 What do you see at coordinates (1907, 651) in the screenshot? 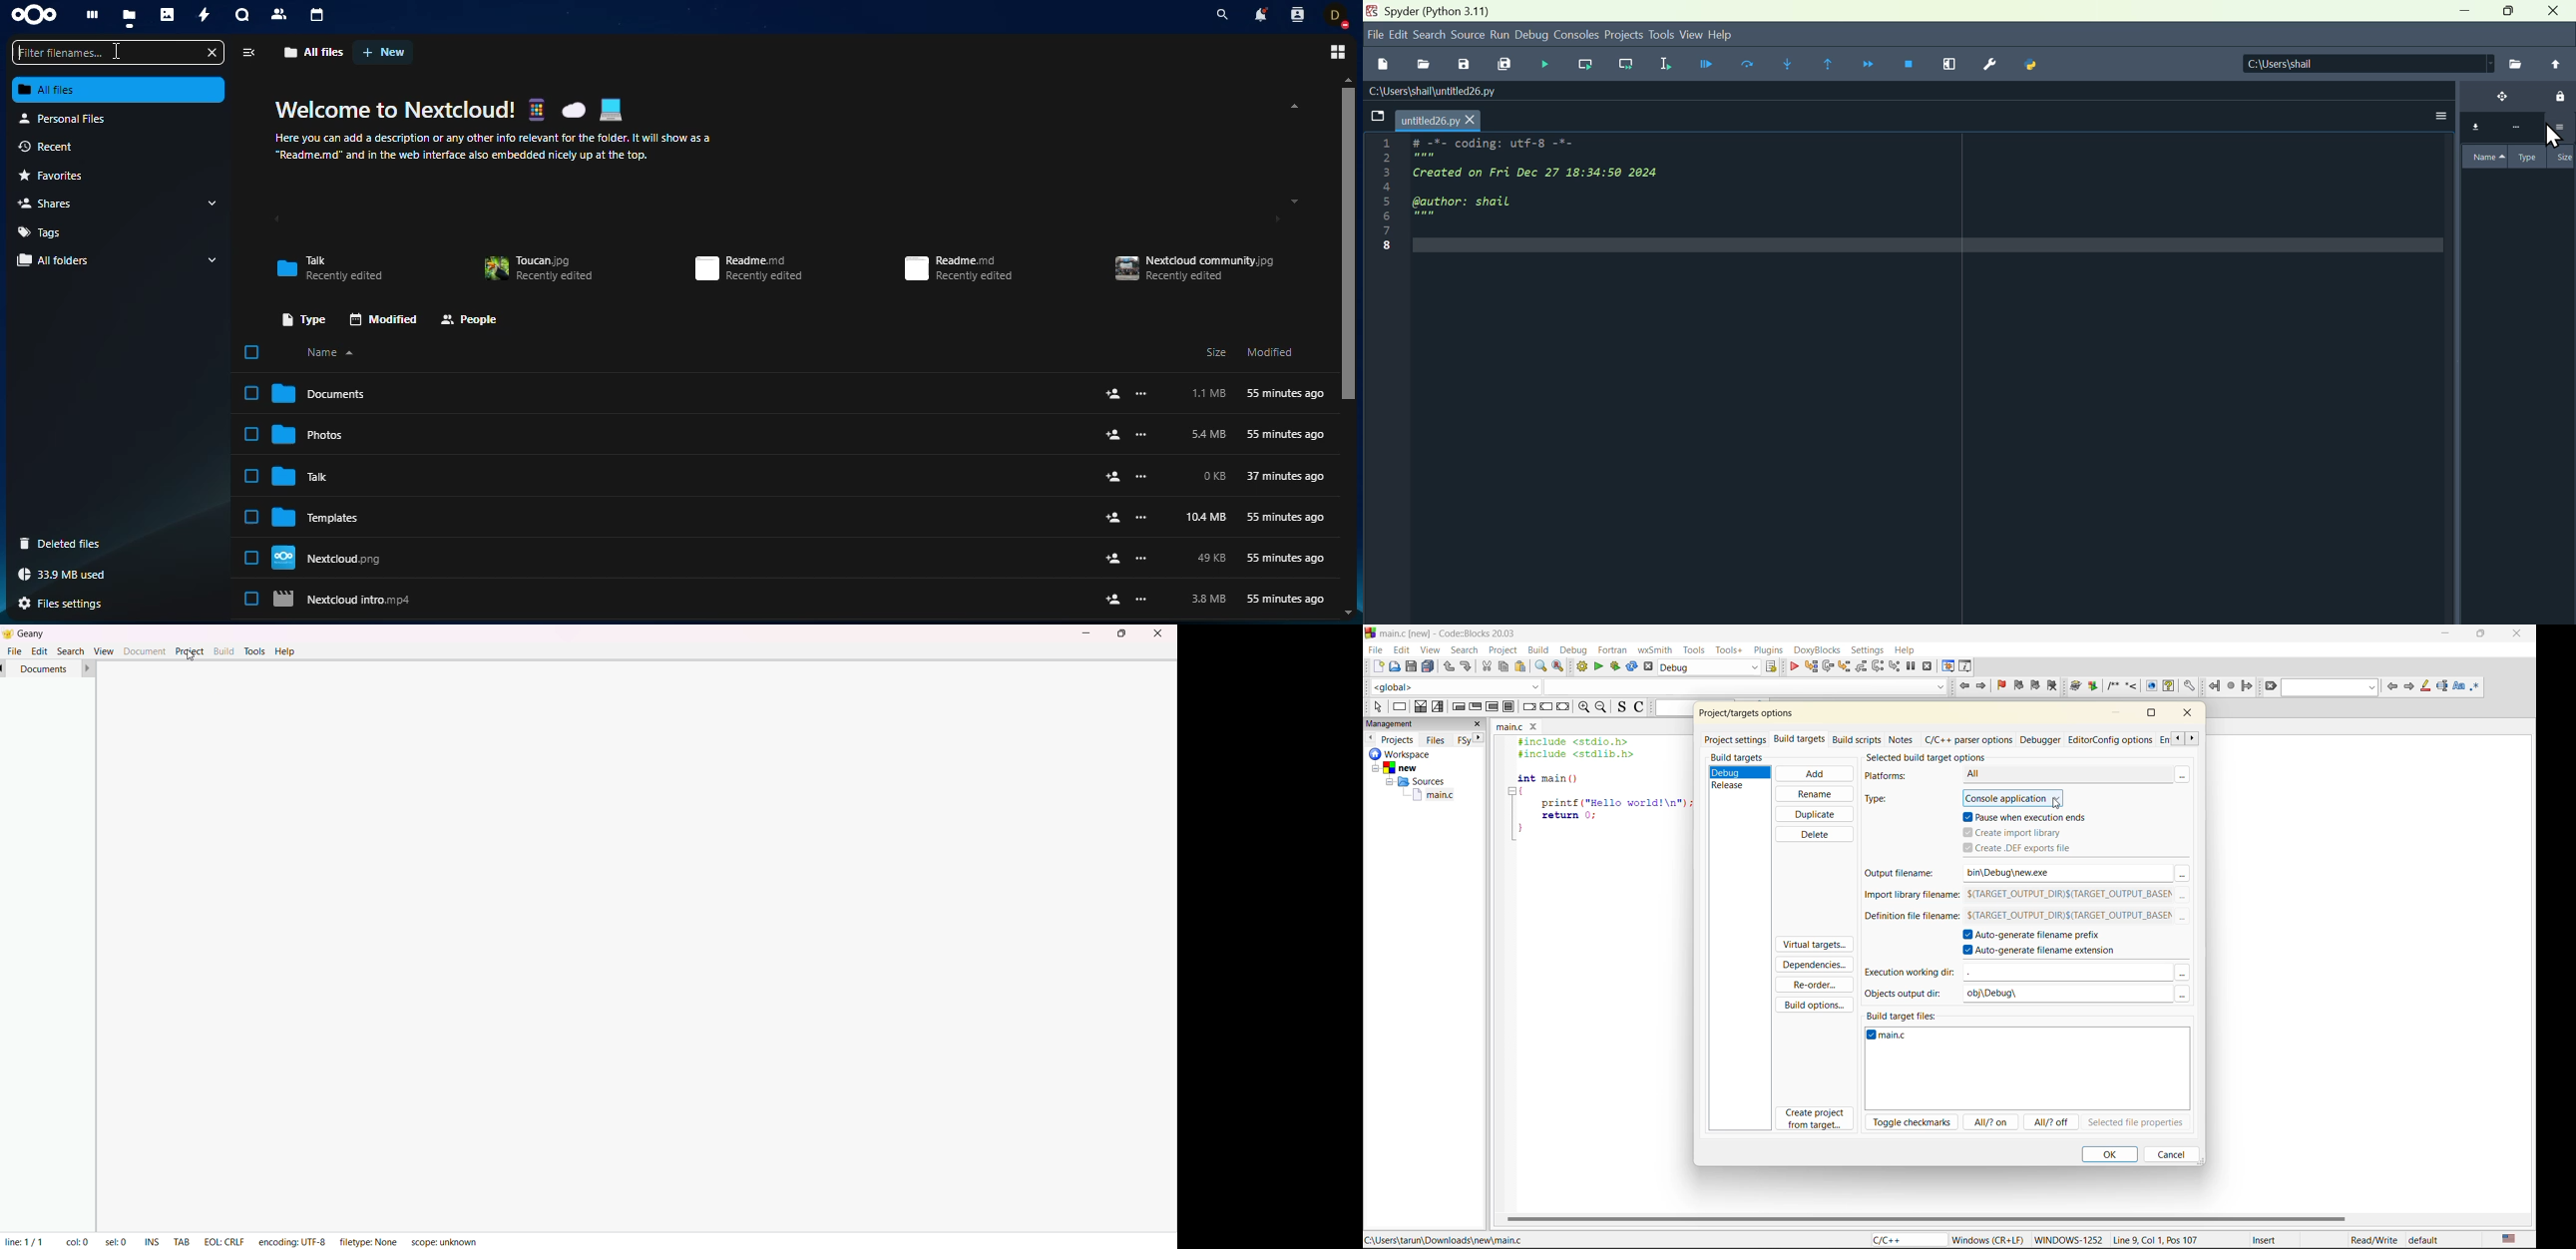
I see `help` at bounding box center [1907, 651].